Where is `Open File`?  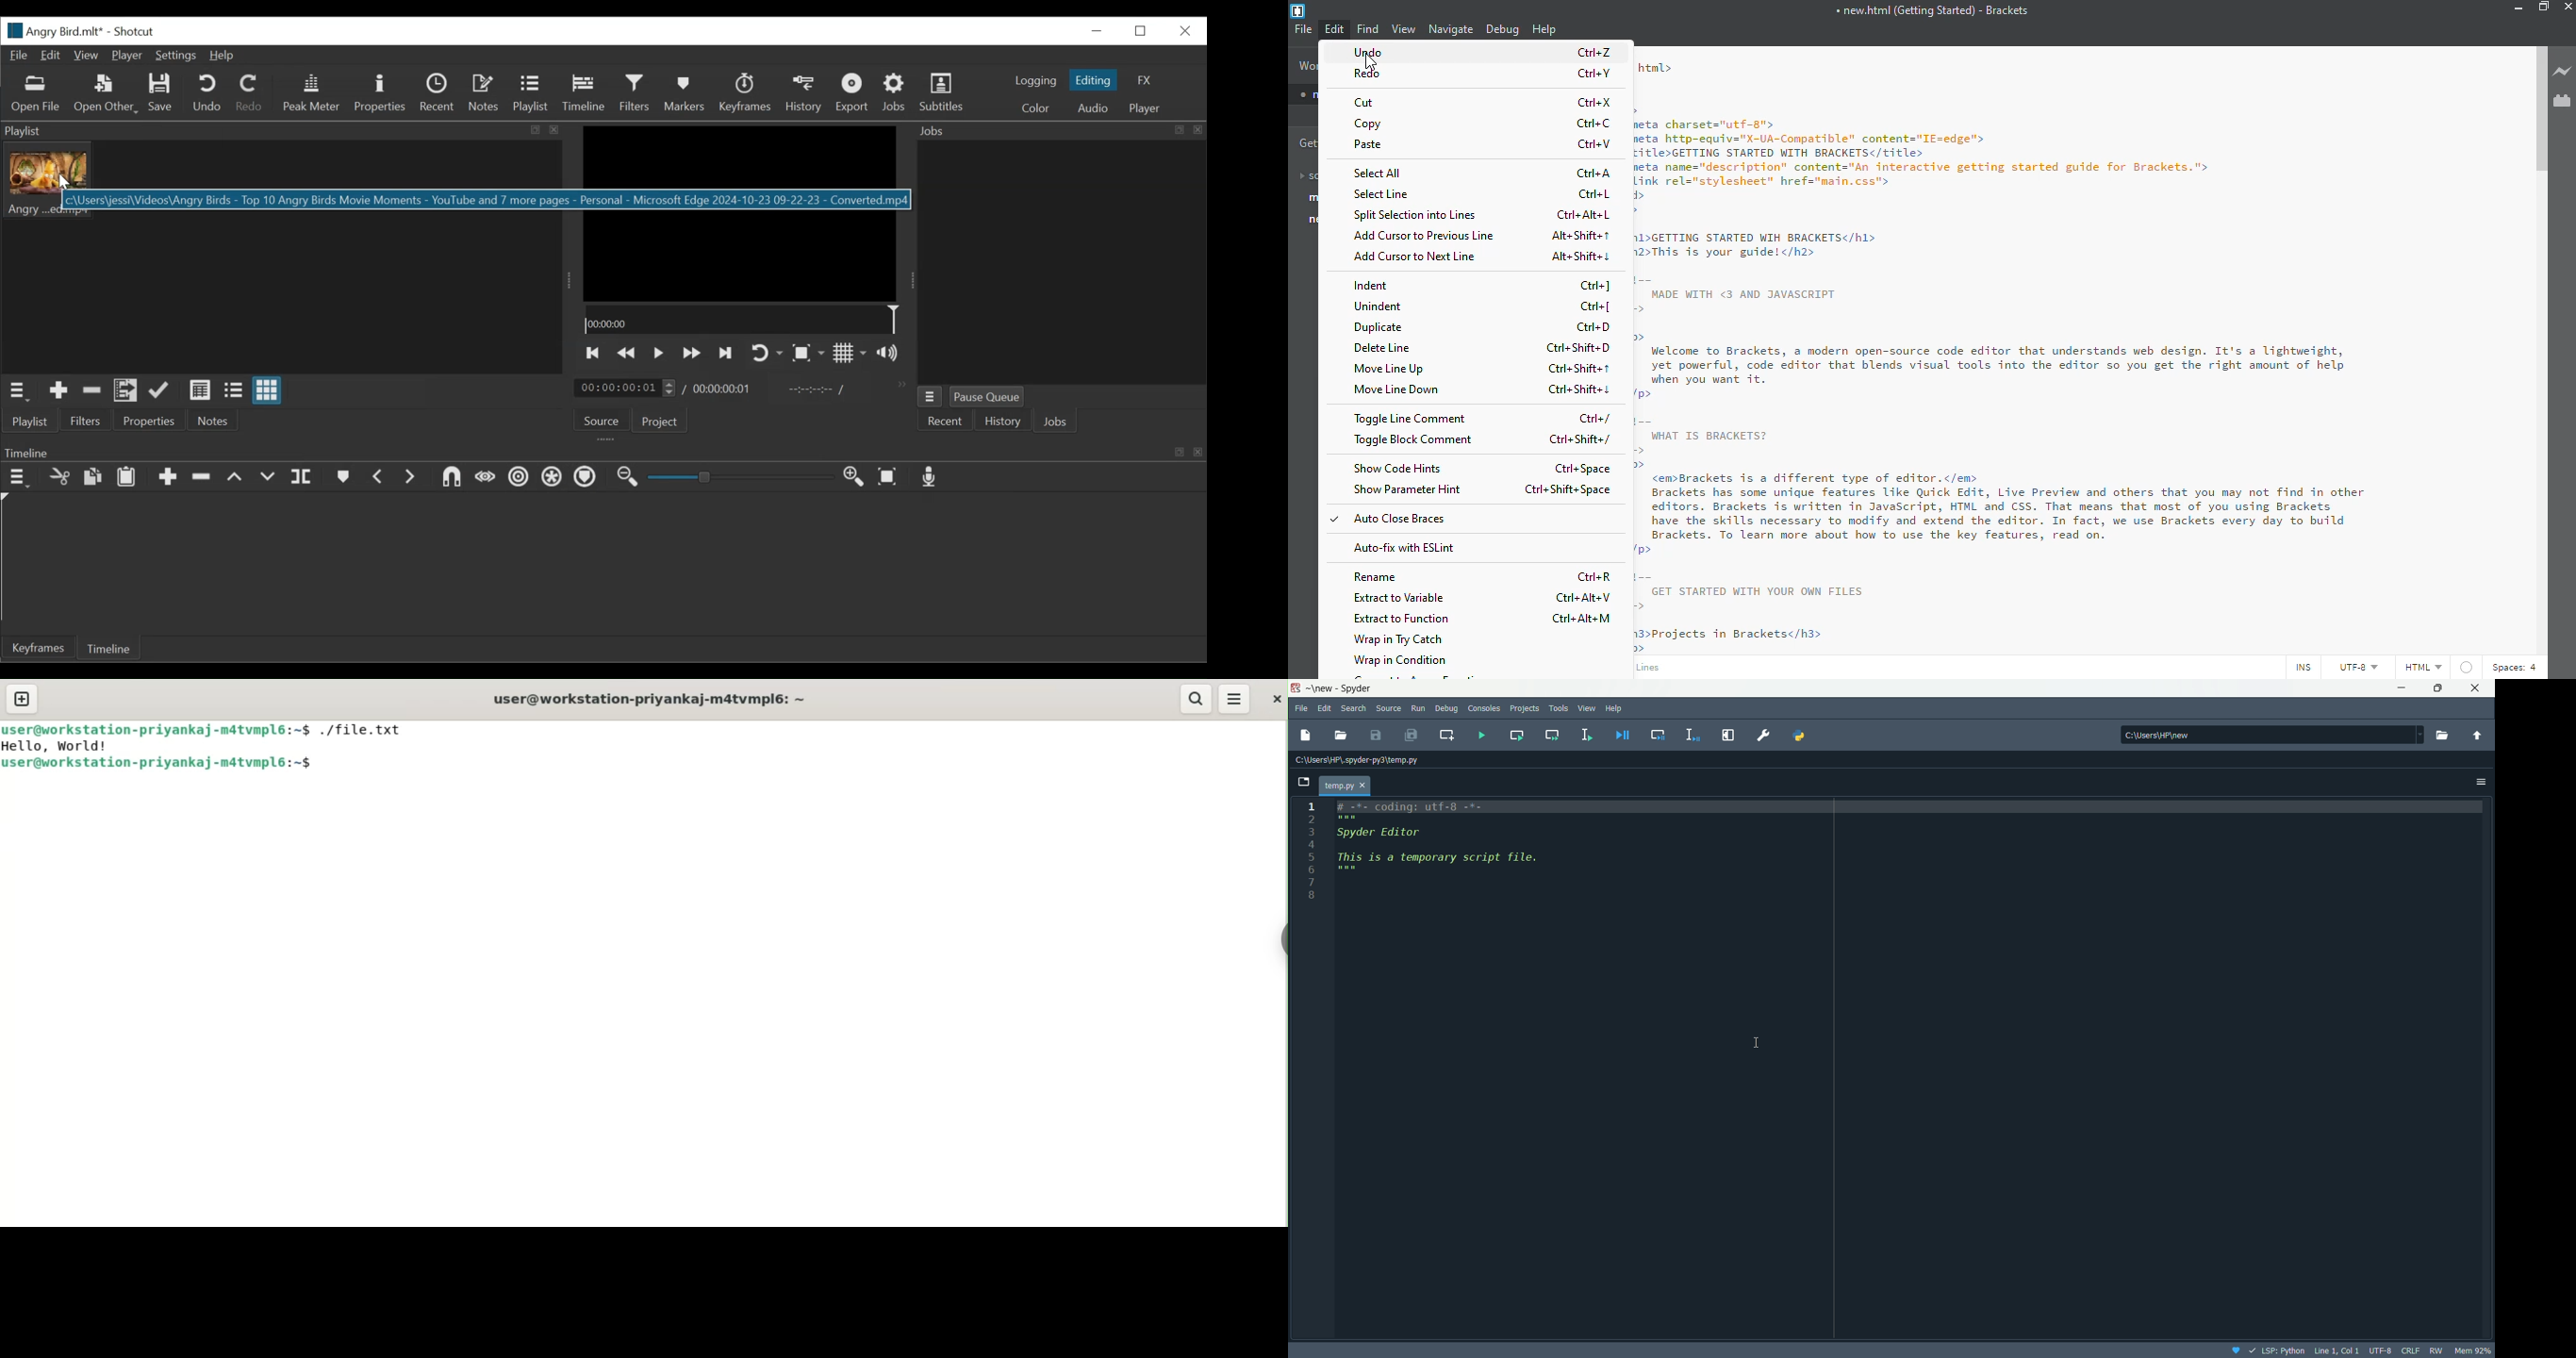 Open File is located at coordinates (38, 94).